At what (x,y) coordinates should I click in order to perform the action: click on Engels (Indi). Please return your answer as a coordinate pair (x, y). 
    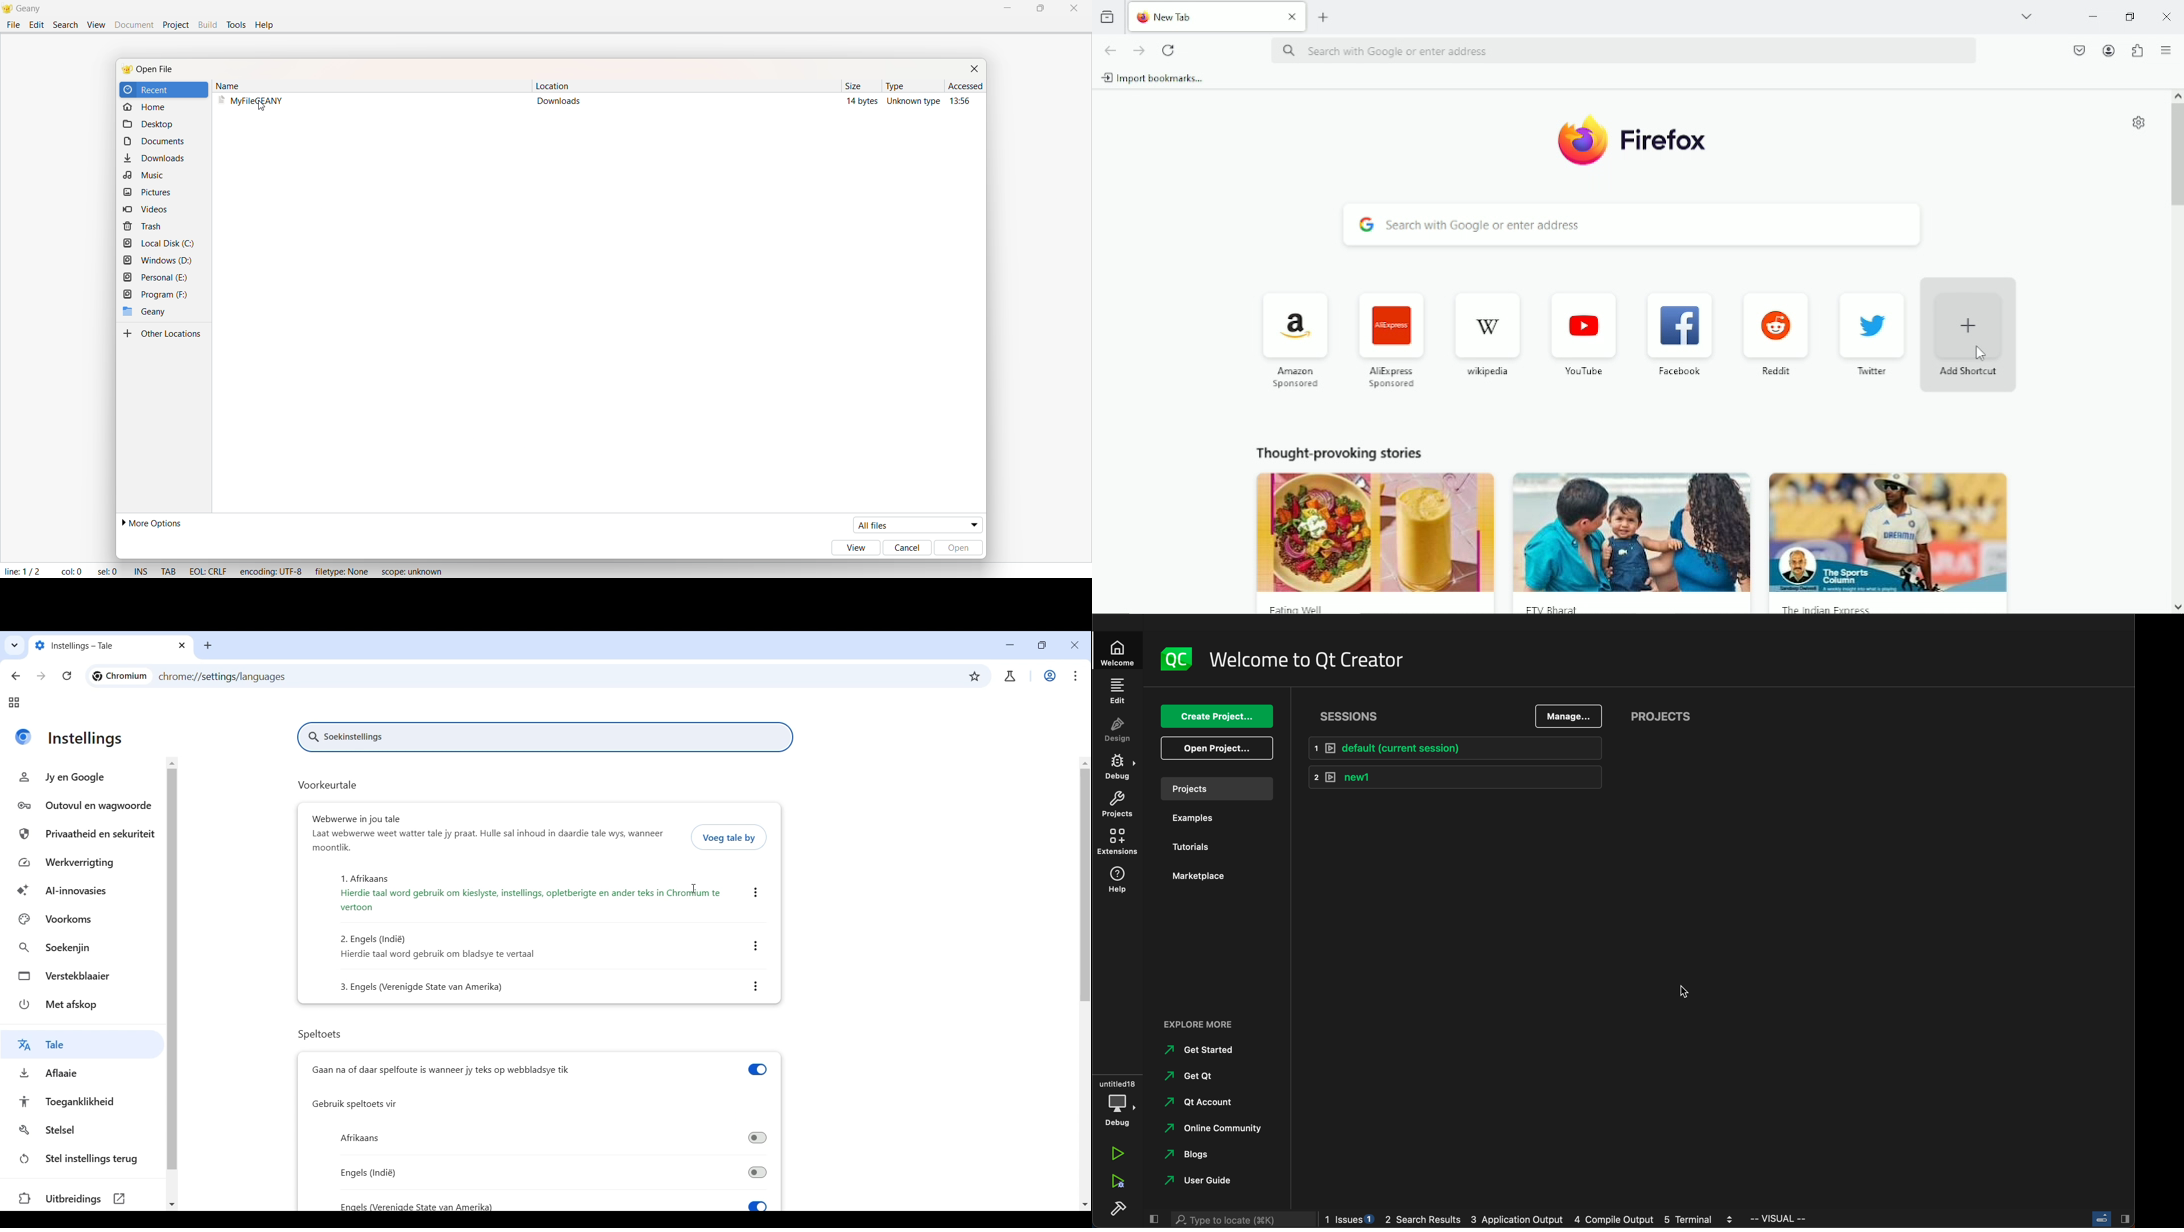
    Looking at the image, I should click on (364, 1172).